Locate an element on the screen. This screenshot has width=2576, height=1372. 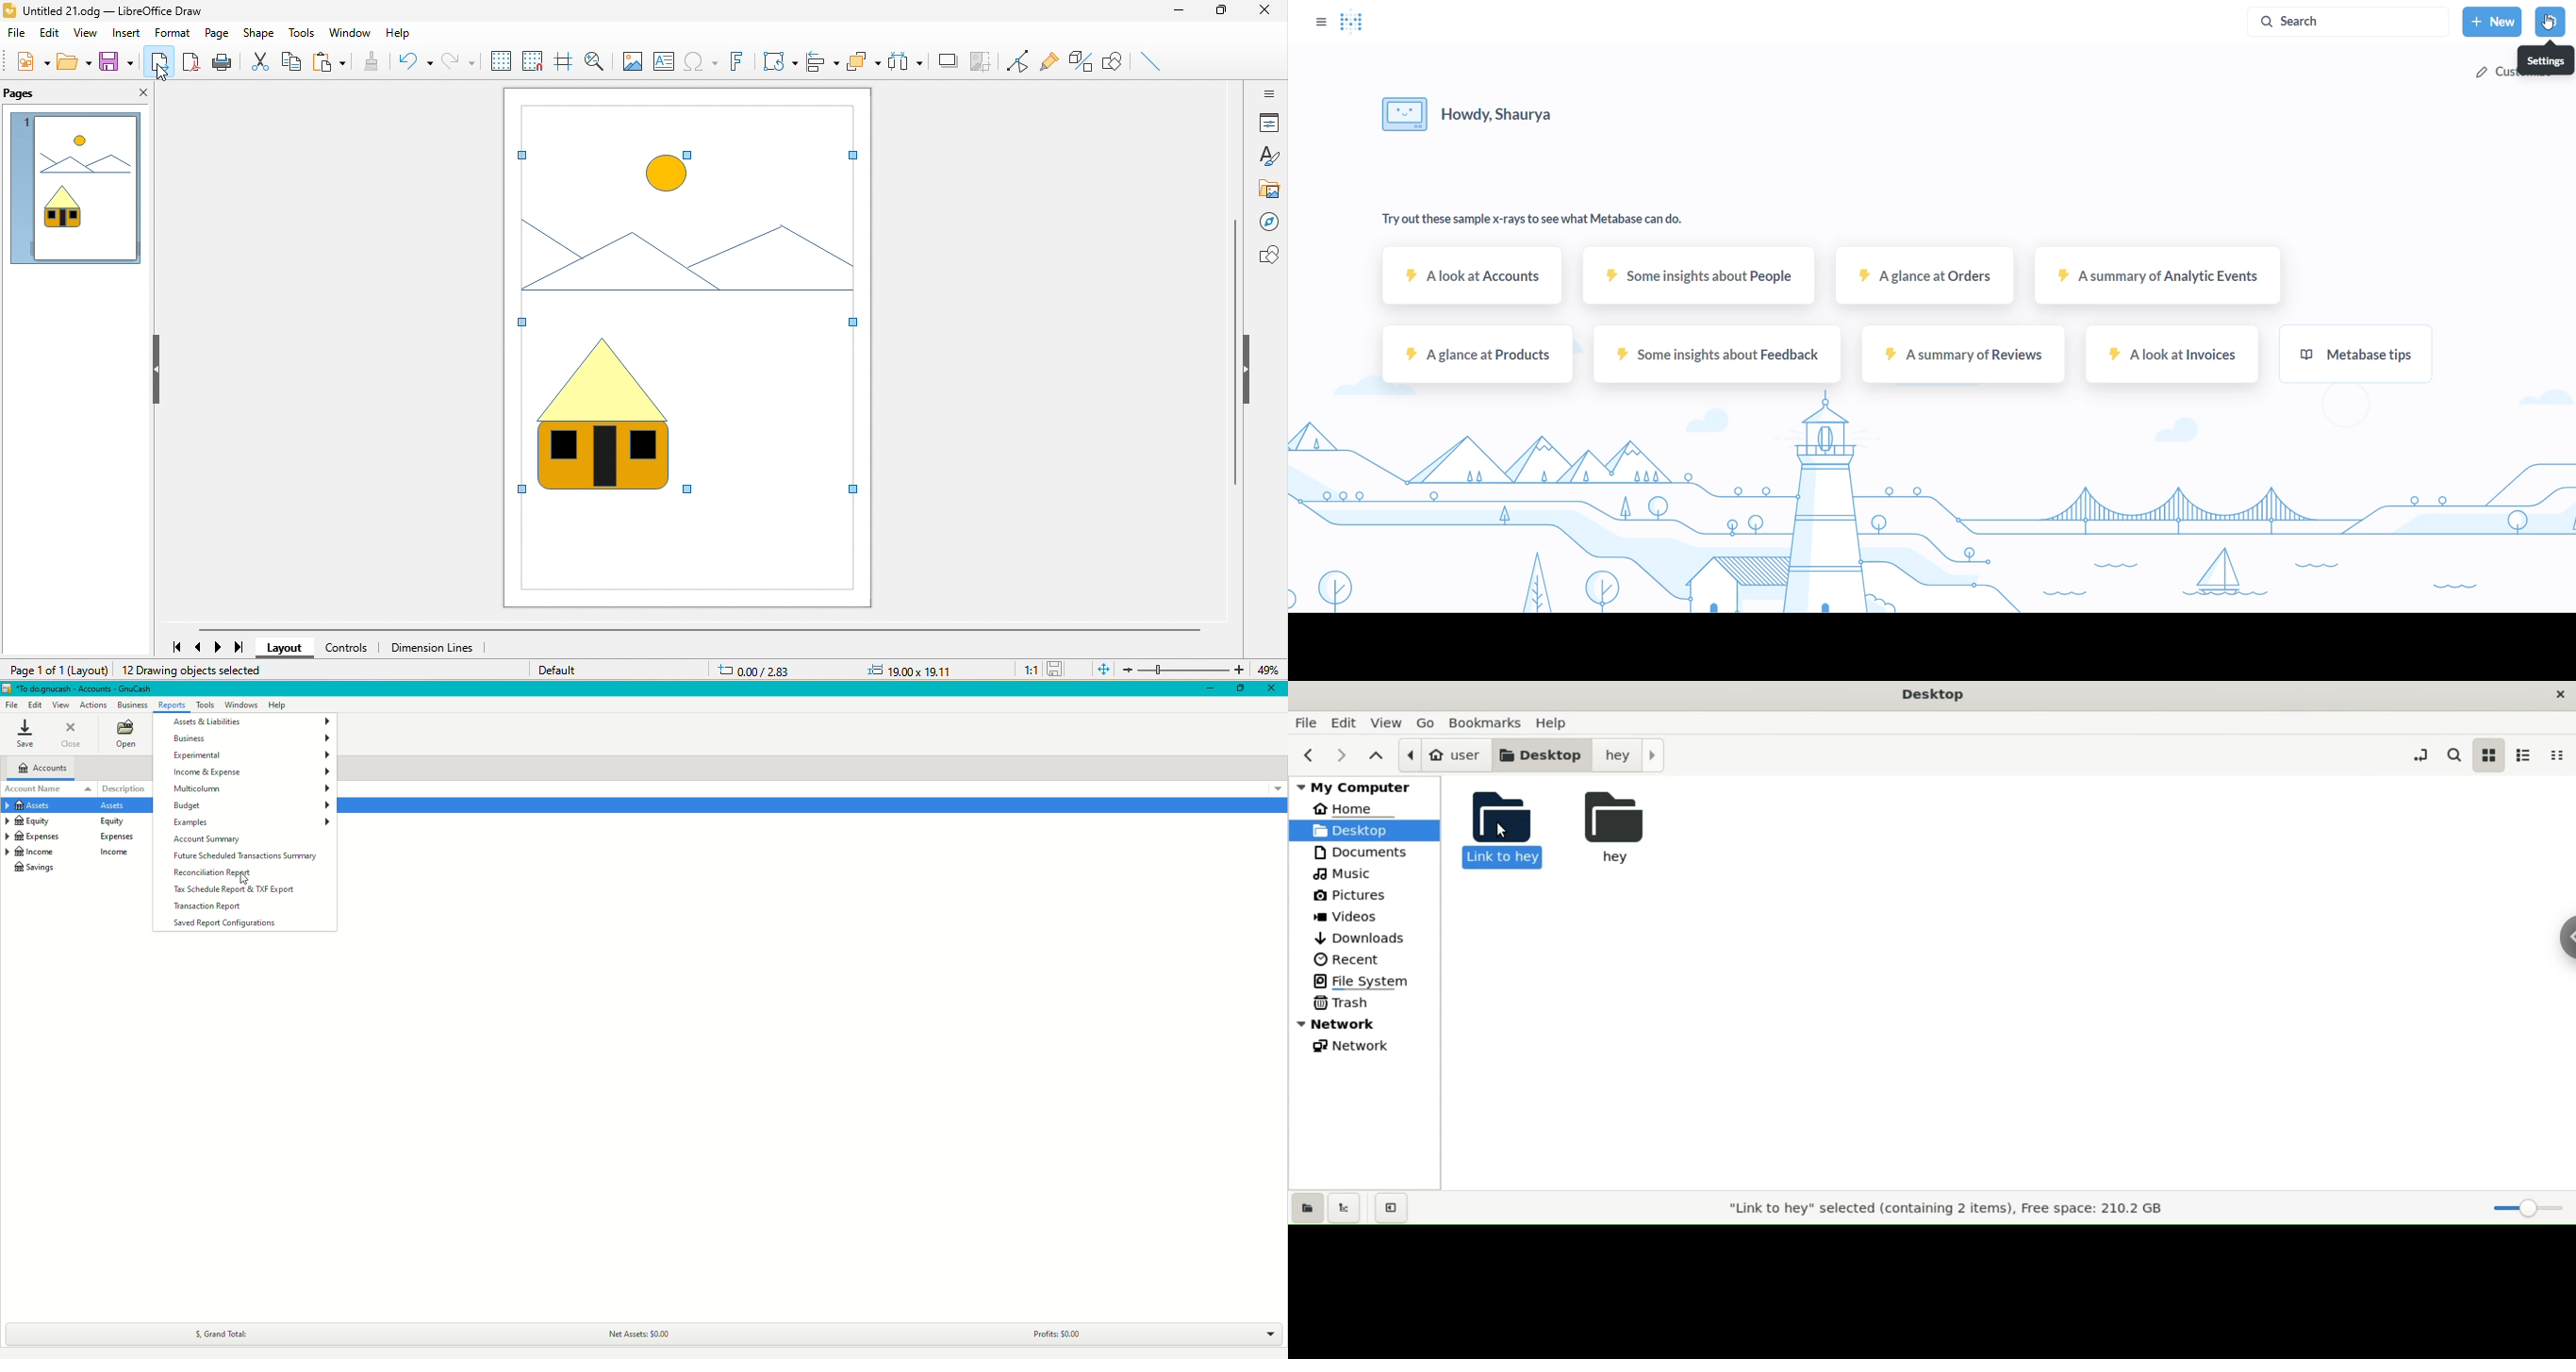
export as pdf is located at coordinates (190, 60).